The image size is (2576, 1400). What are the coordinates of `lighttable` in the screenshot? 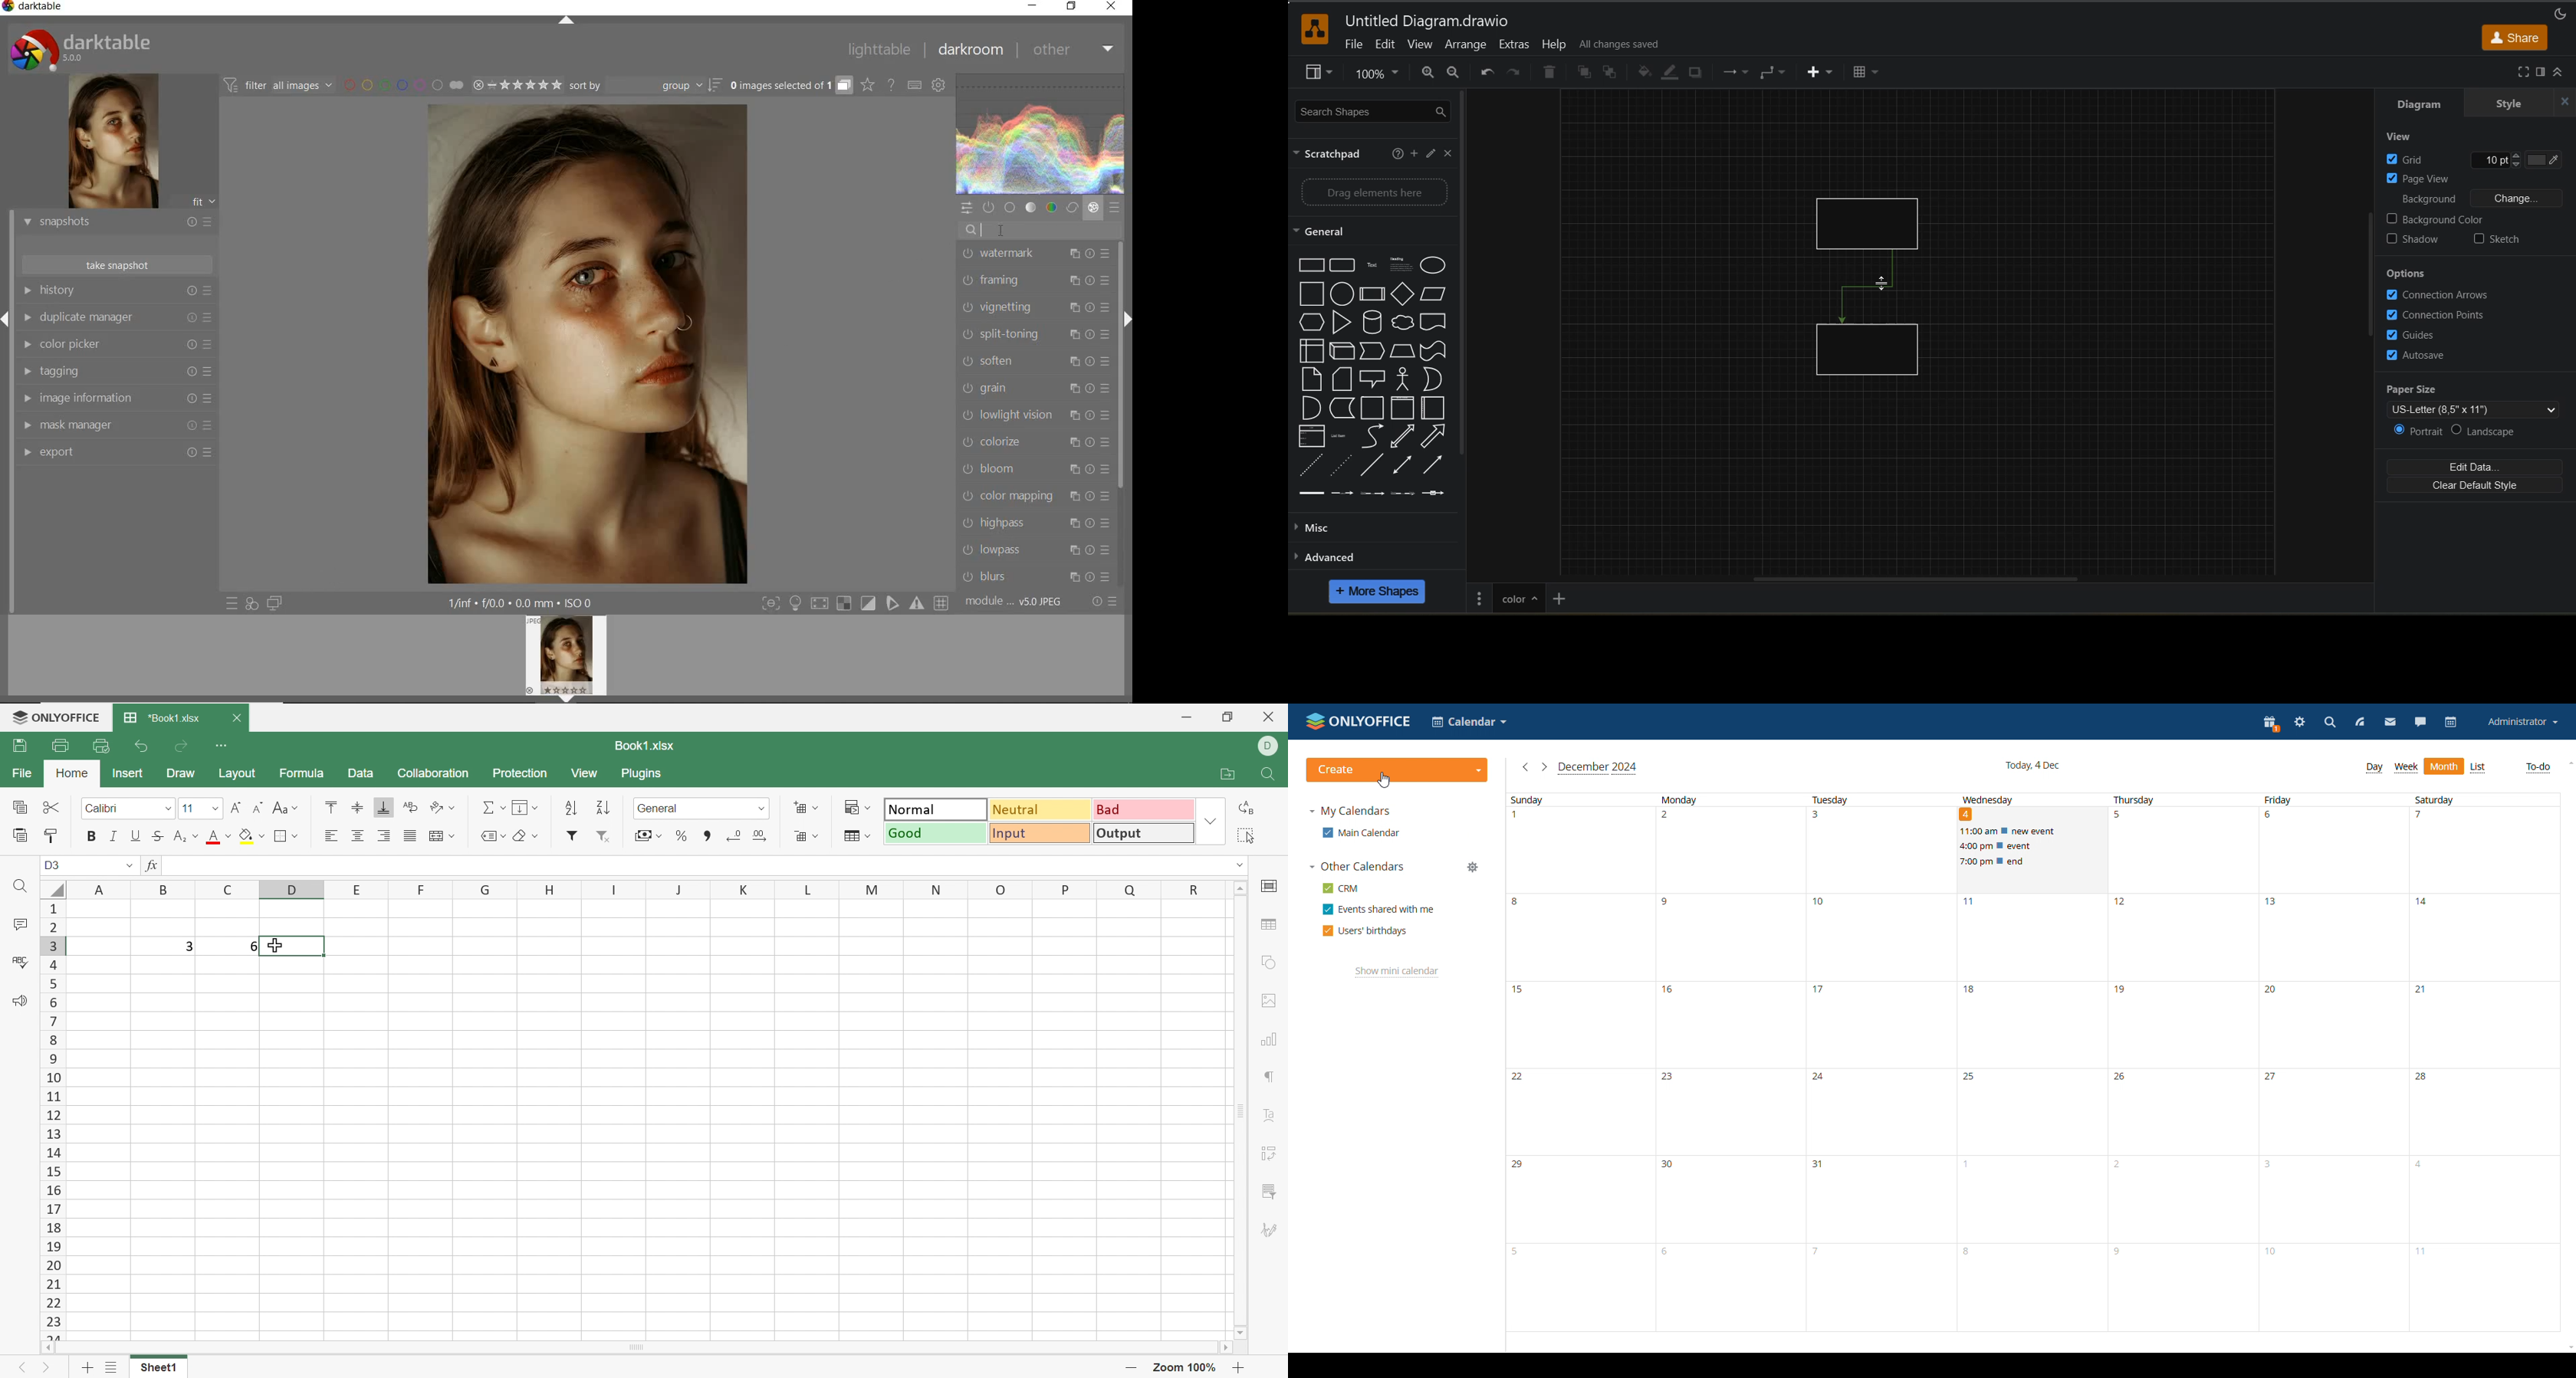 It's located at (880, 50).